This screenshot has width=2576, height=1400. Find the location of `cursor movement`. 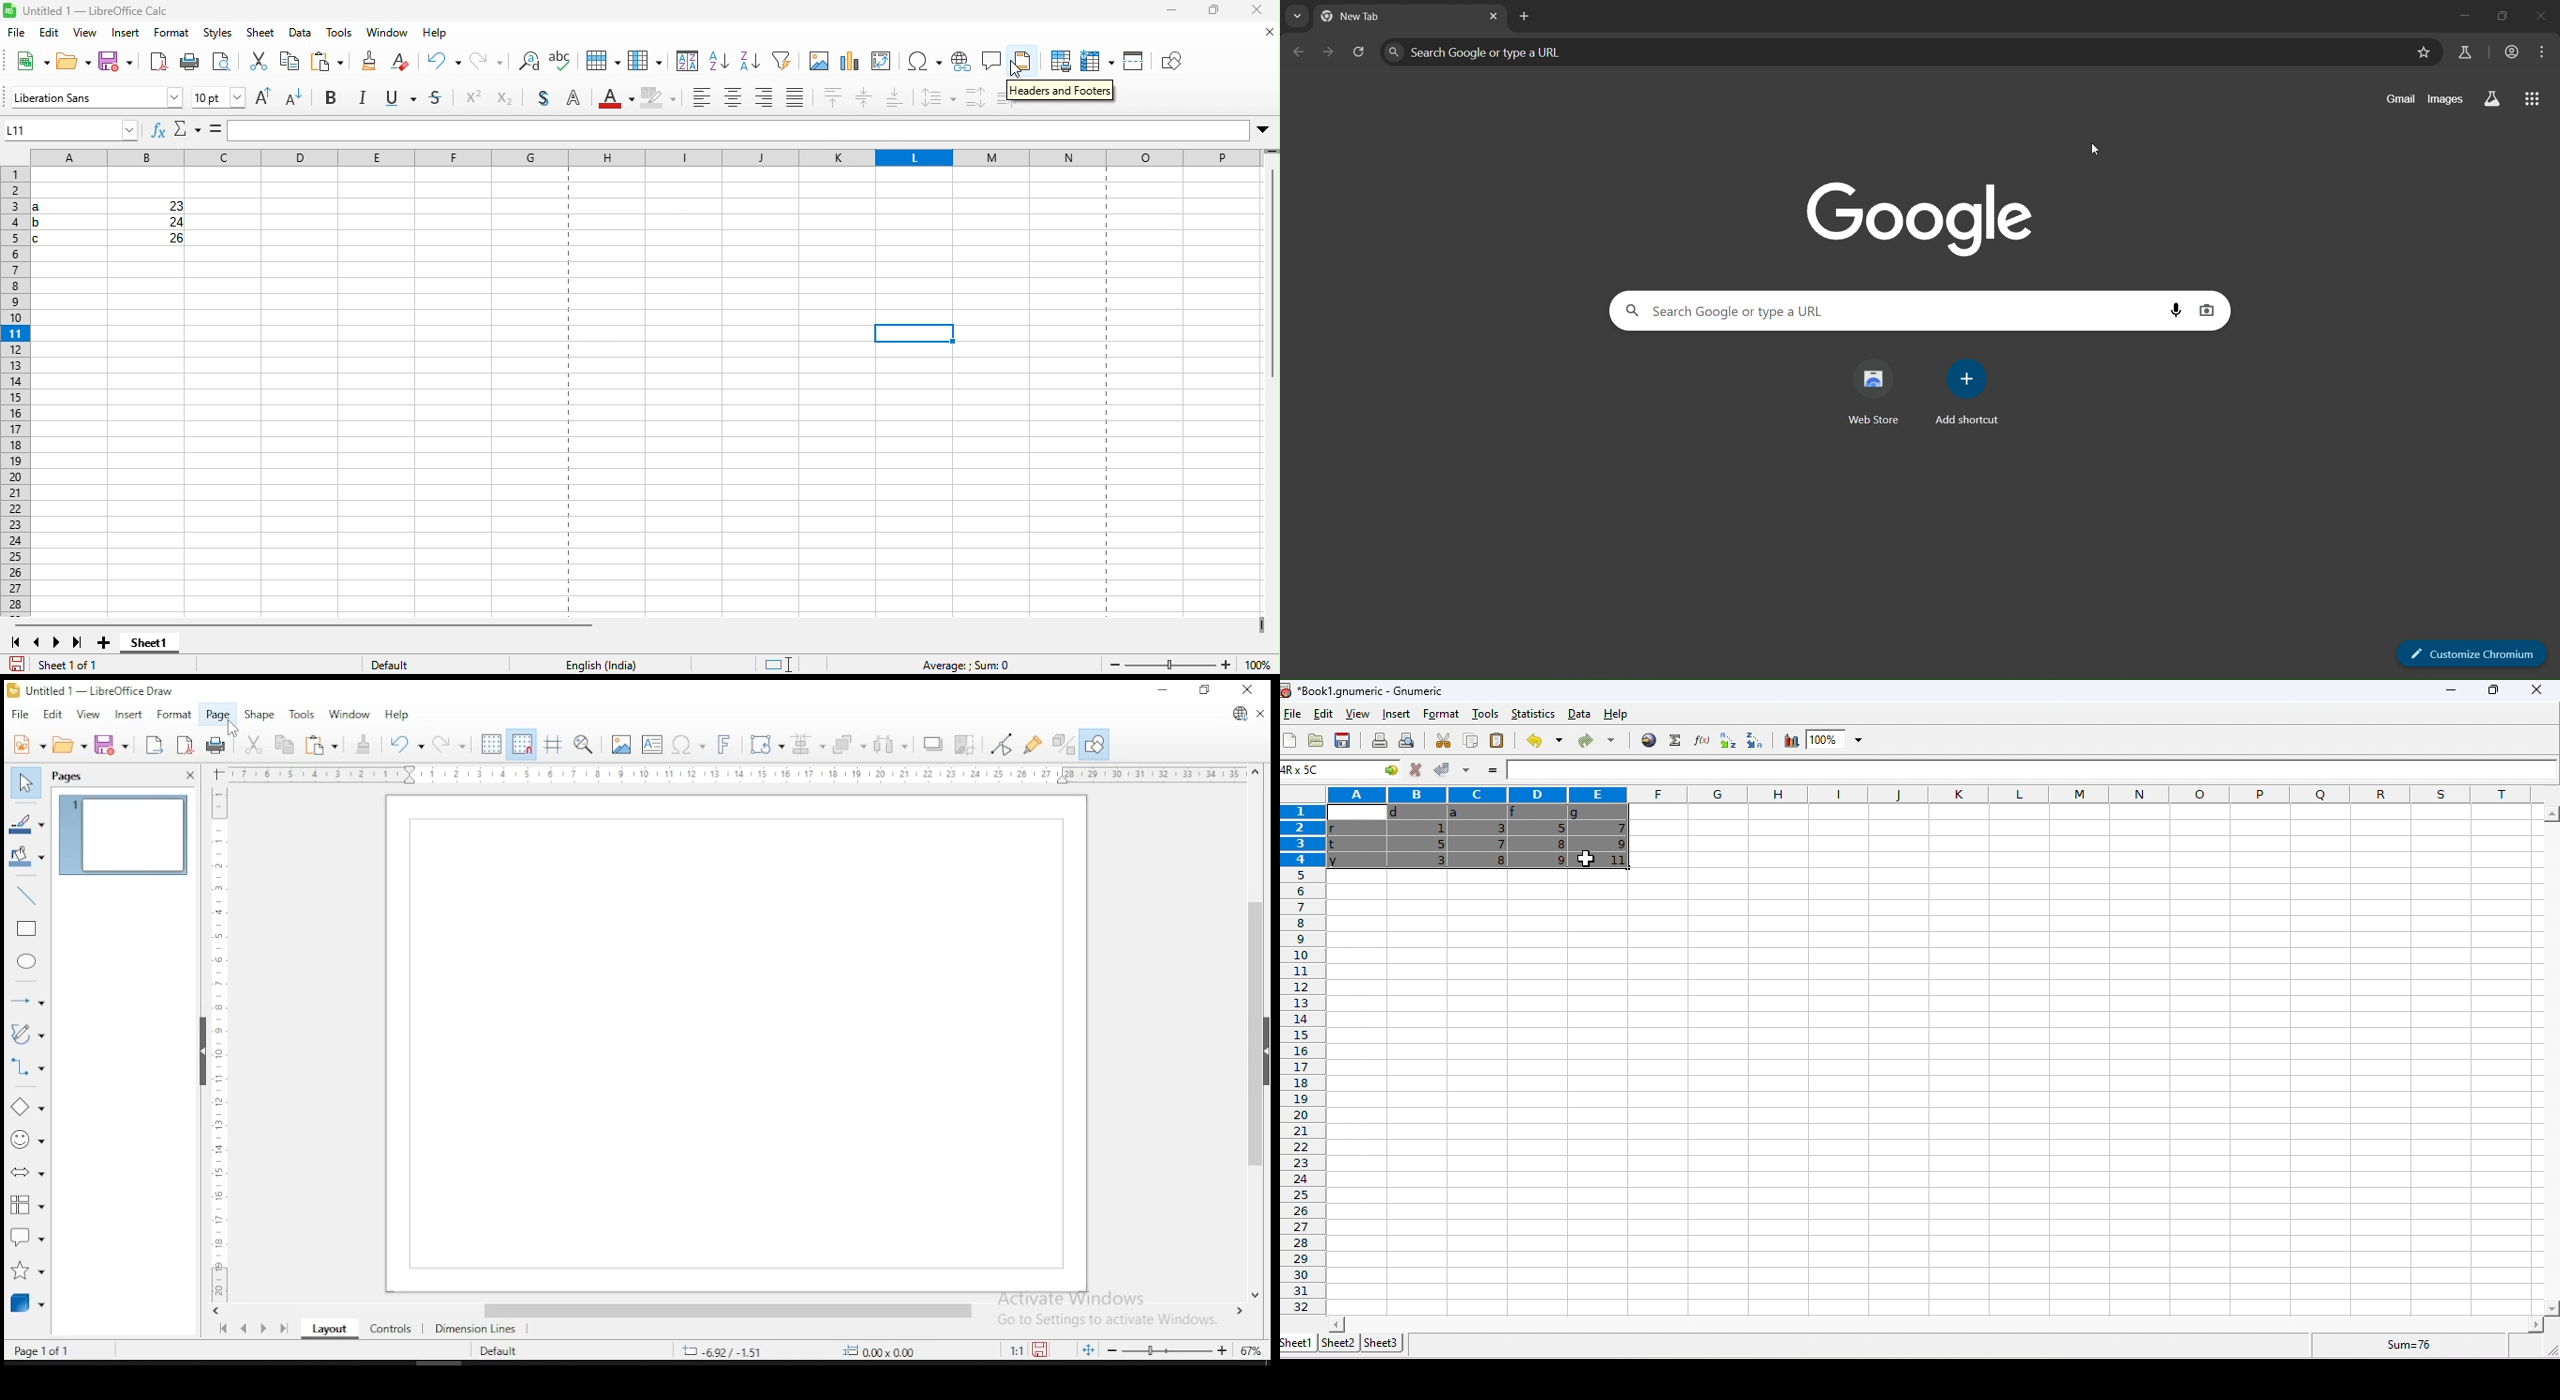

cursor movement is located at coordinates (1590, 859).